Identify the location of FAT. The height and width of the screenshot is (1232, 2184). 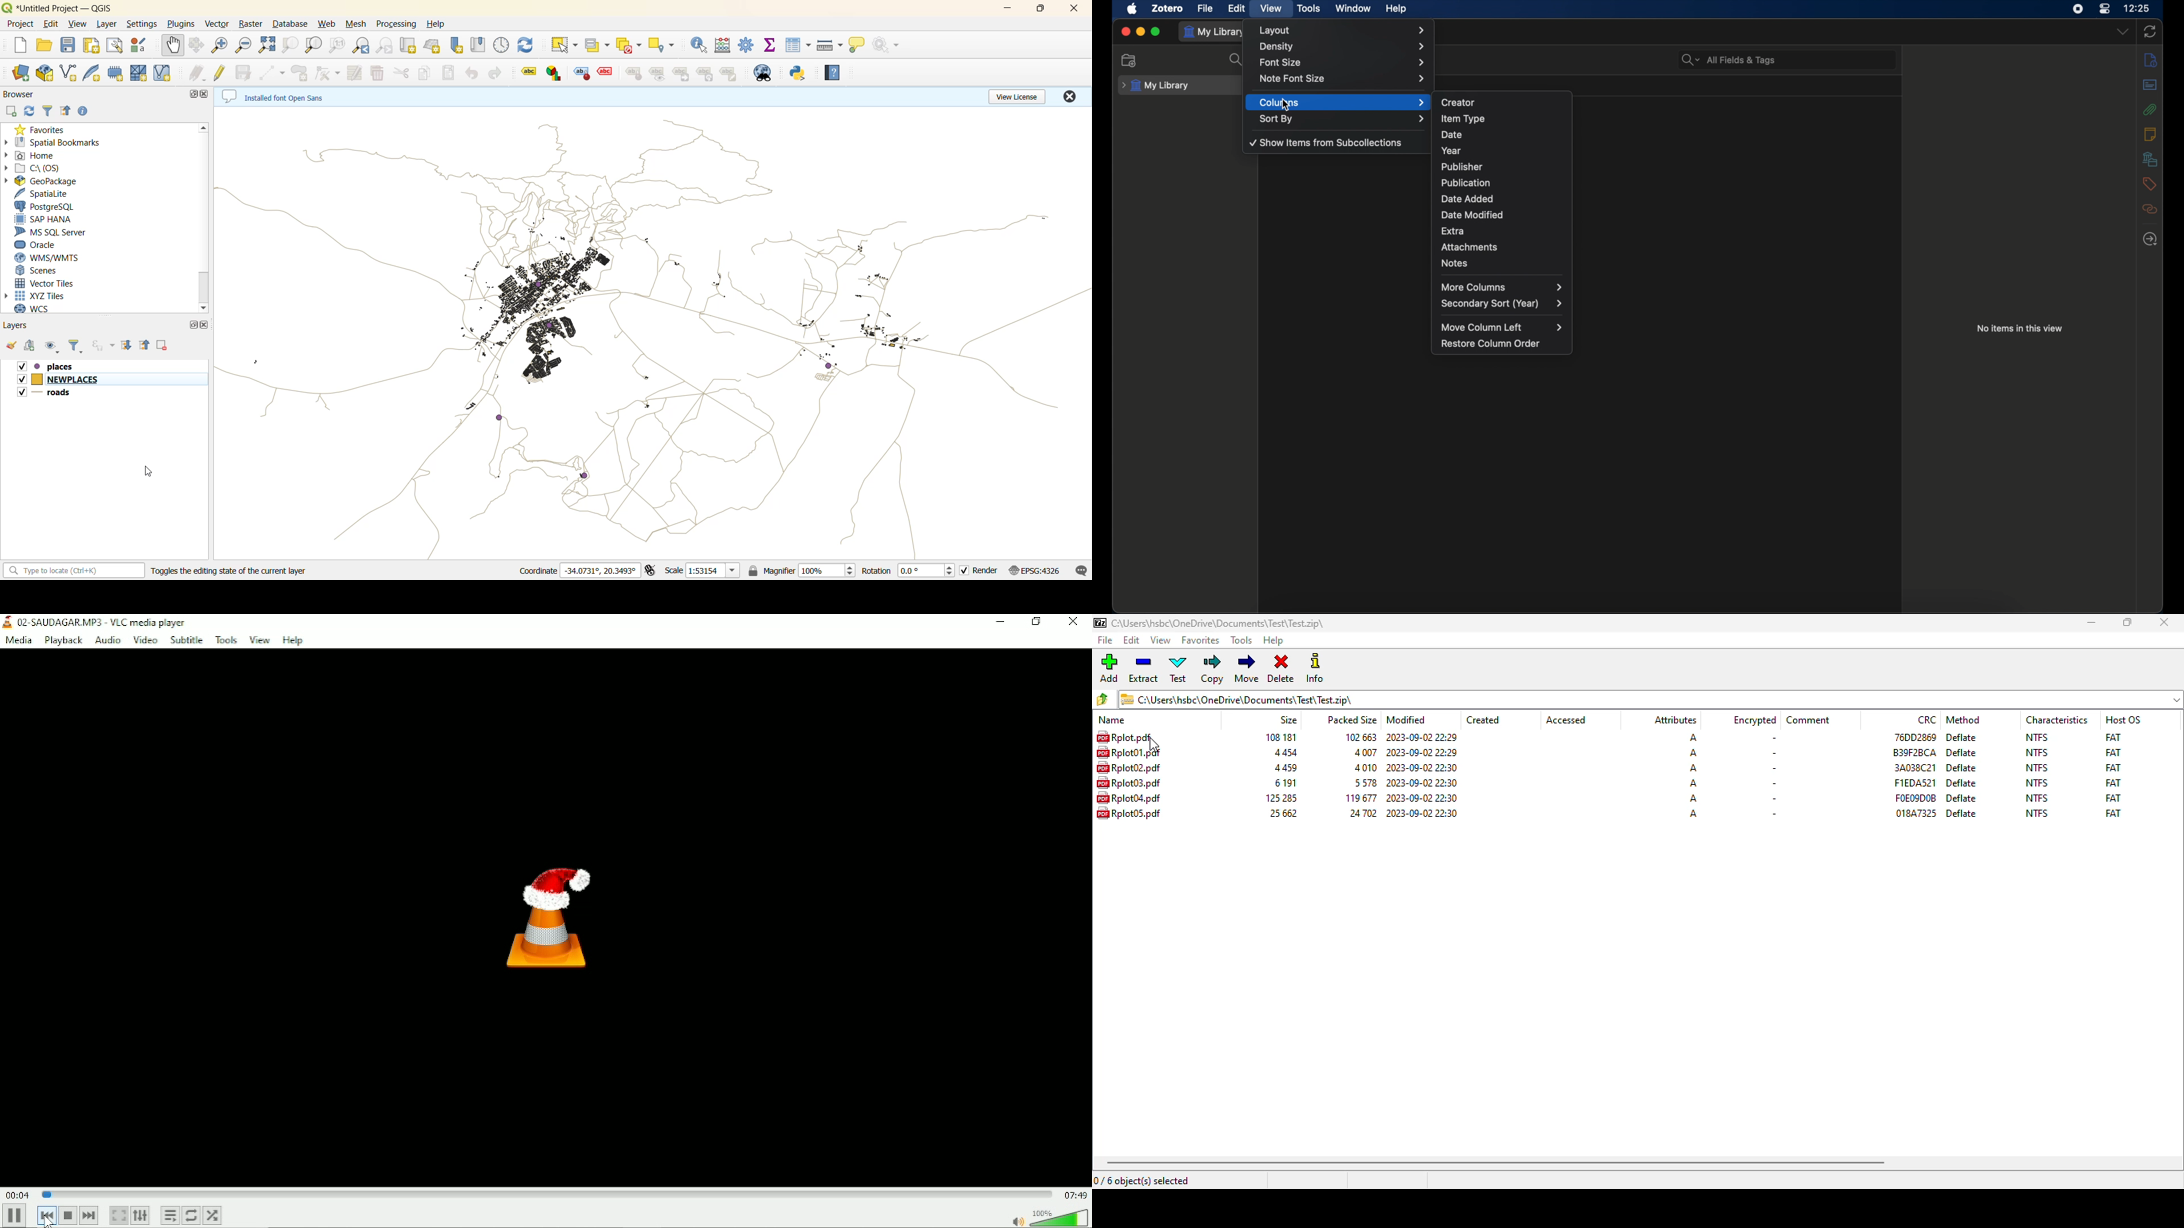
(2113, 752).